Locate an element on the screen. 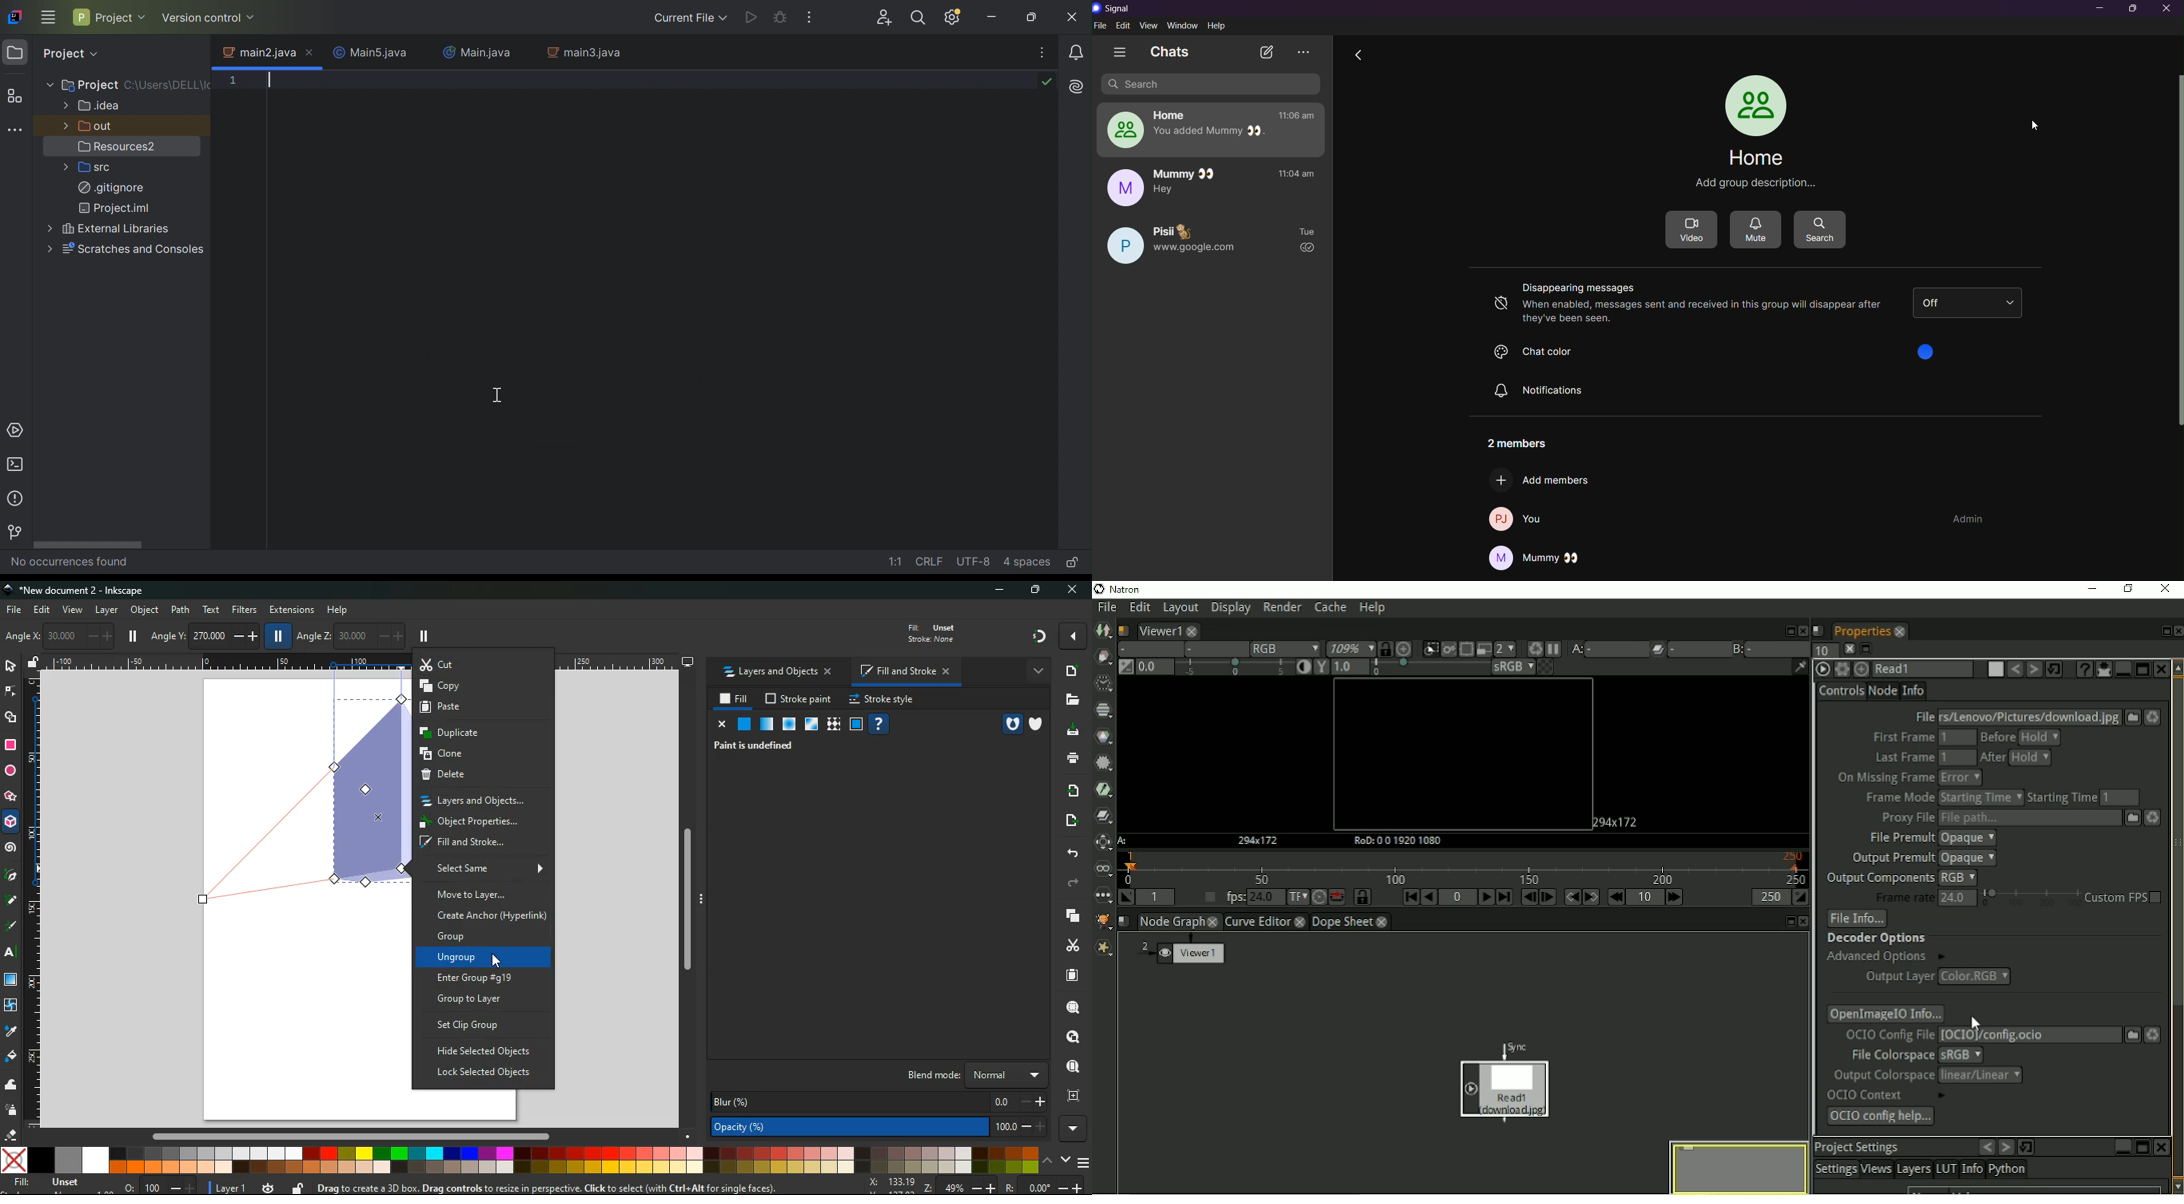 This screenshot has width=2184, height=1204. find is located at coordinates (1071, 1068).